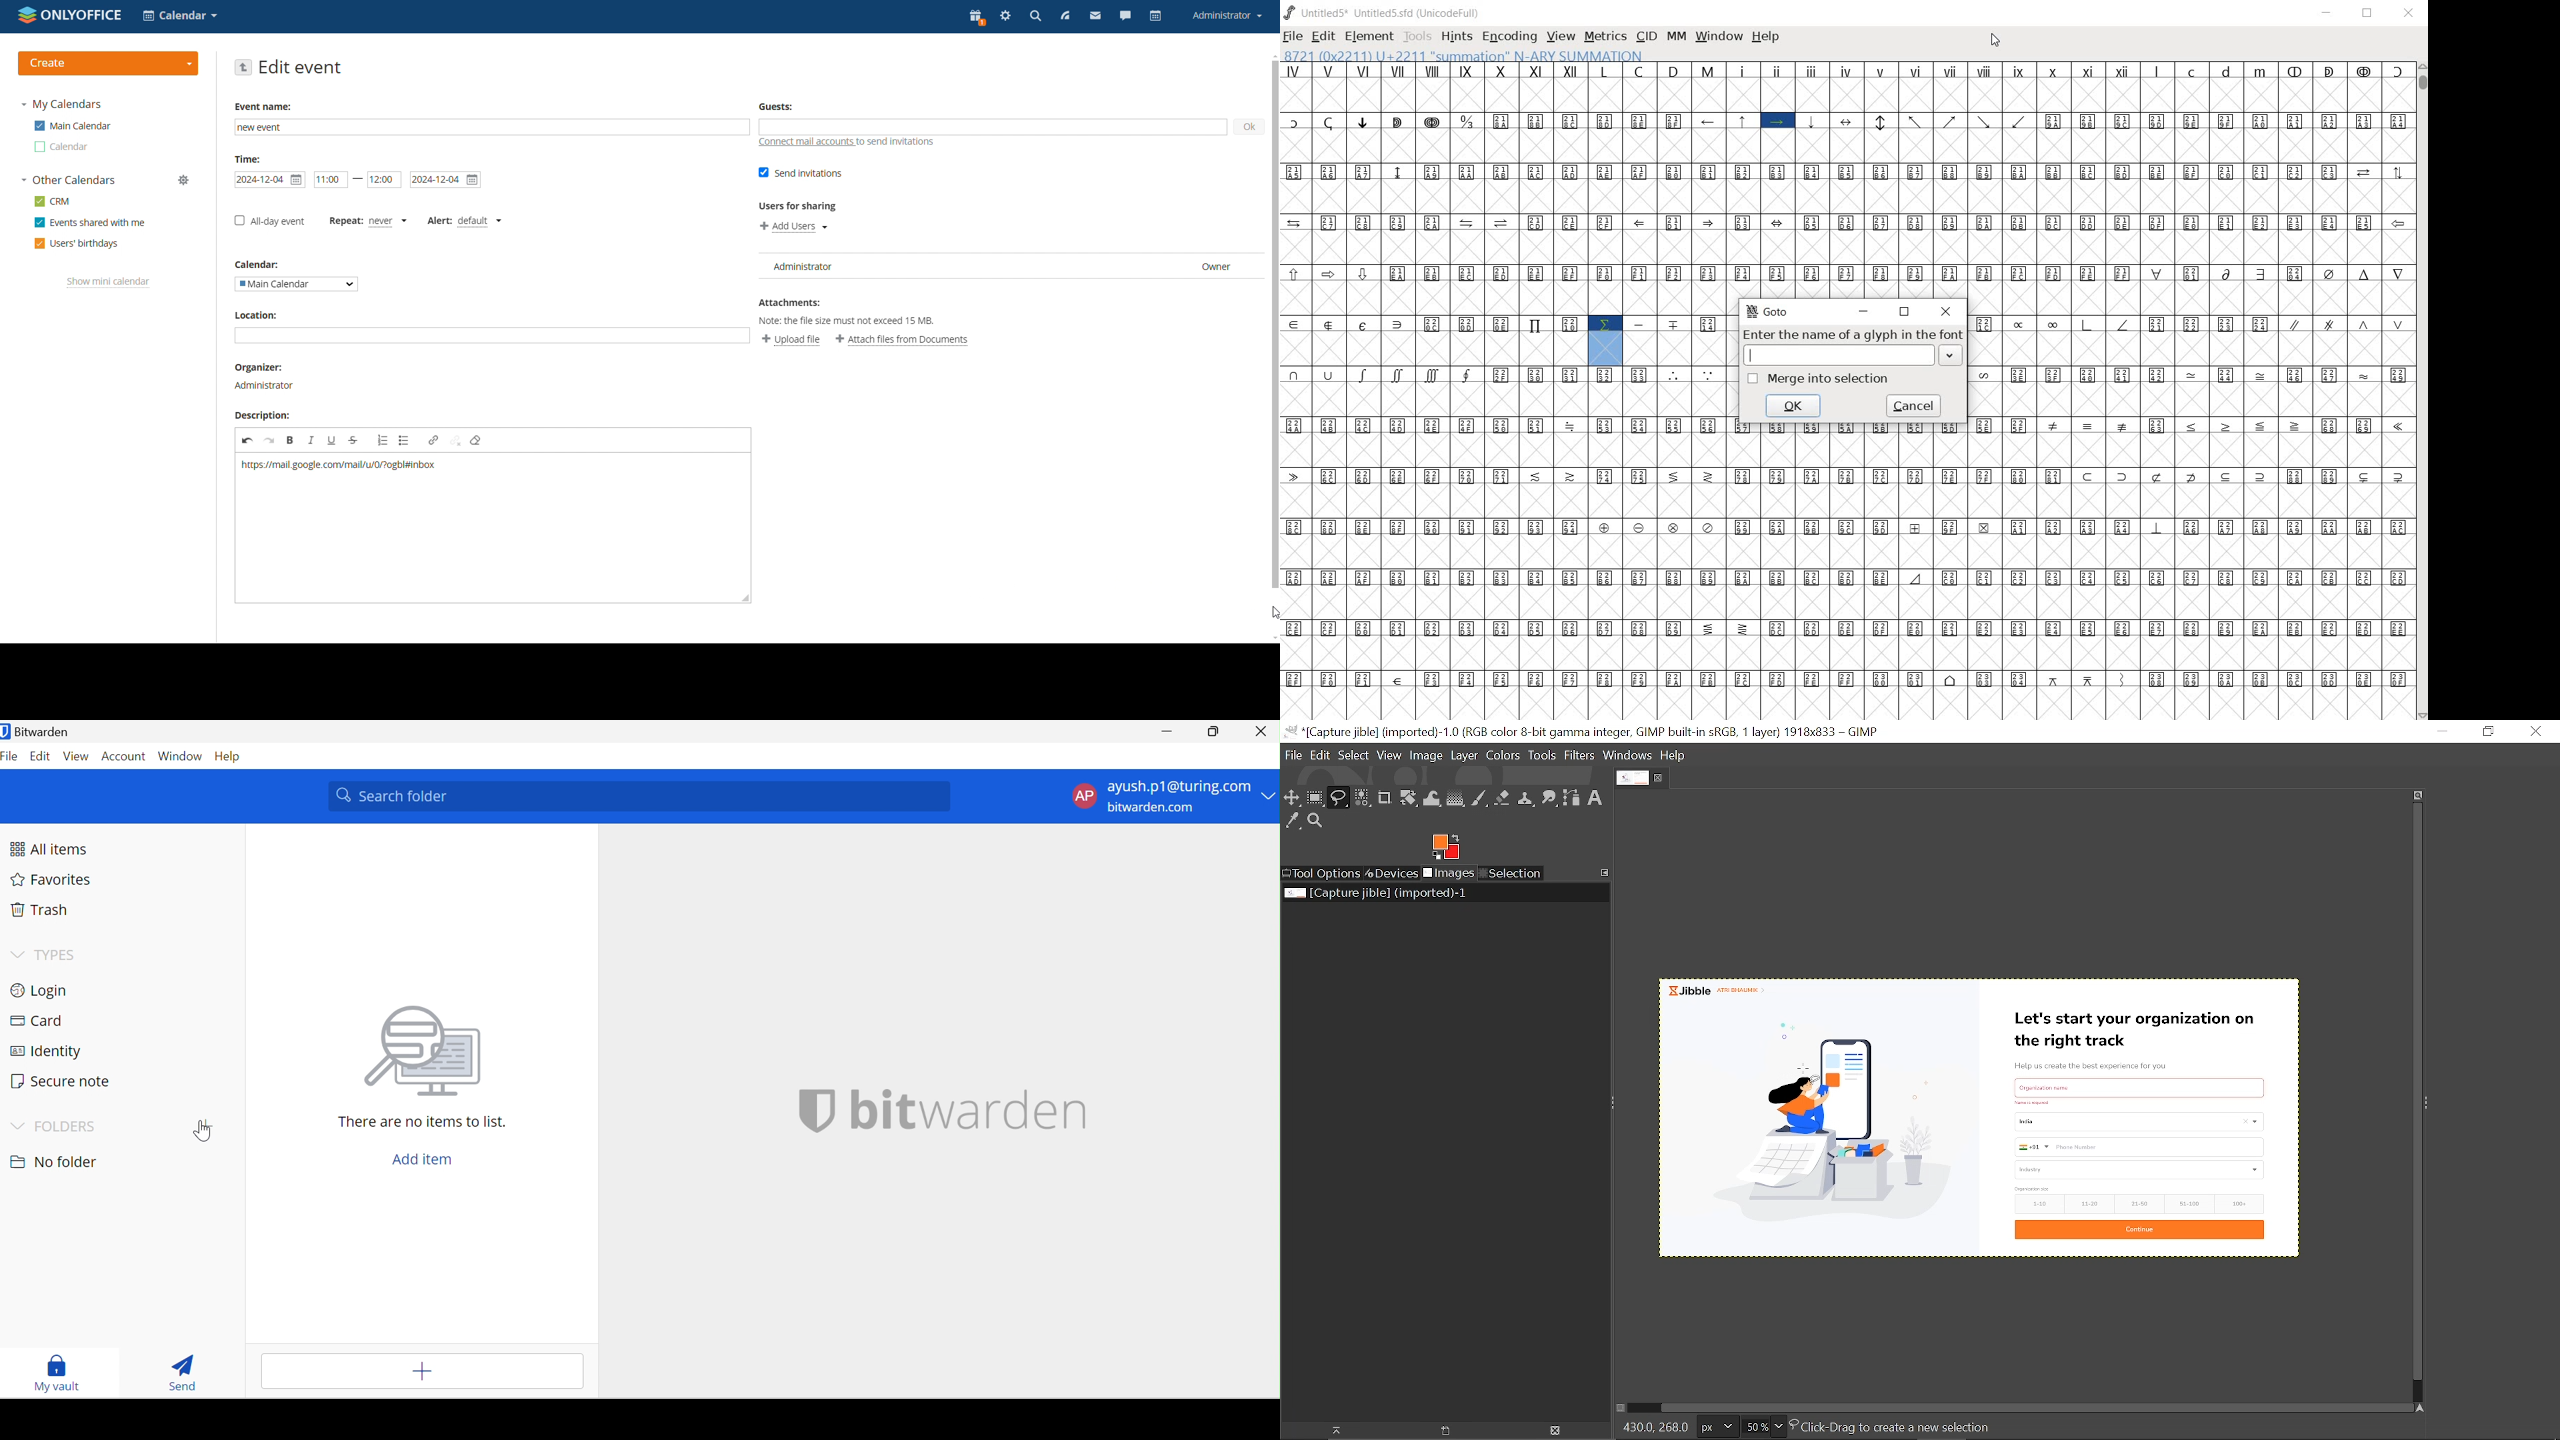  Describe the element at coordinates (1155, 17) in the screenshot. I see `calendar` at that location.